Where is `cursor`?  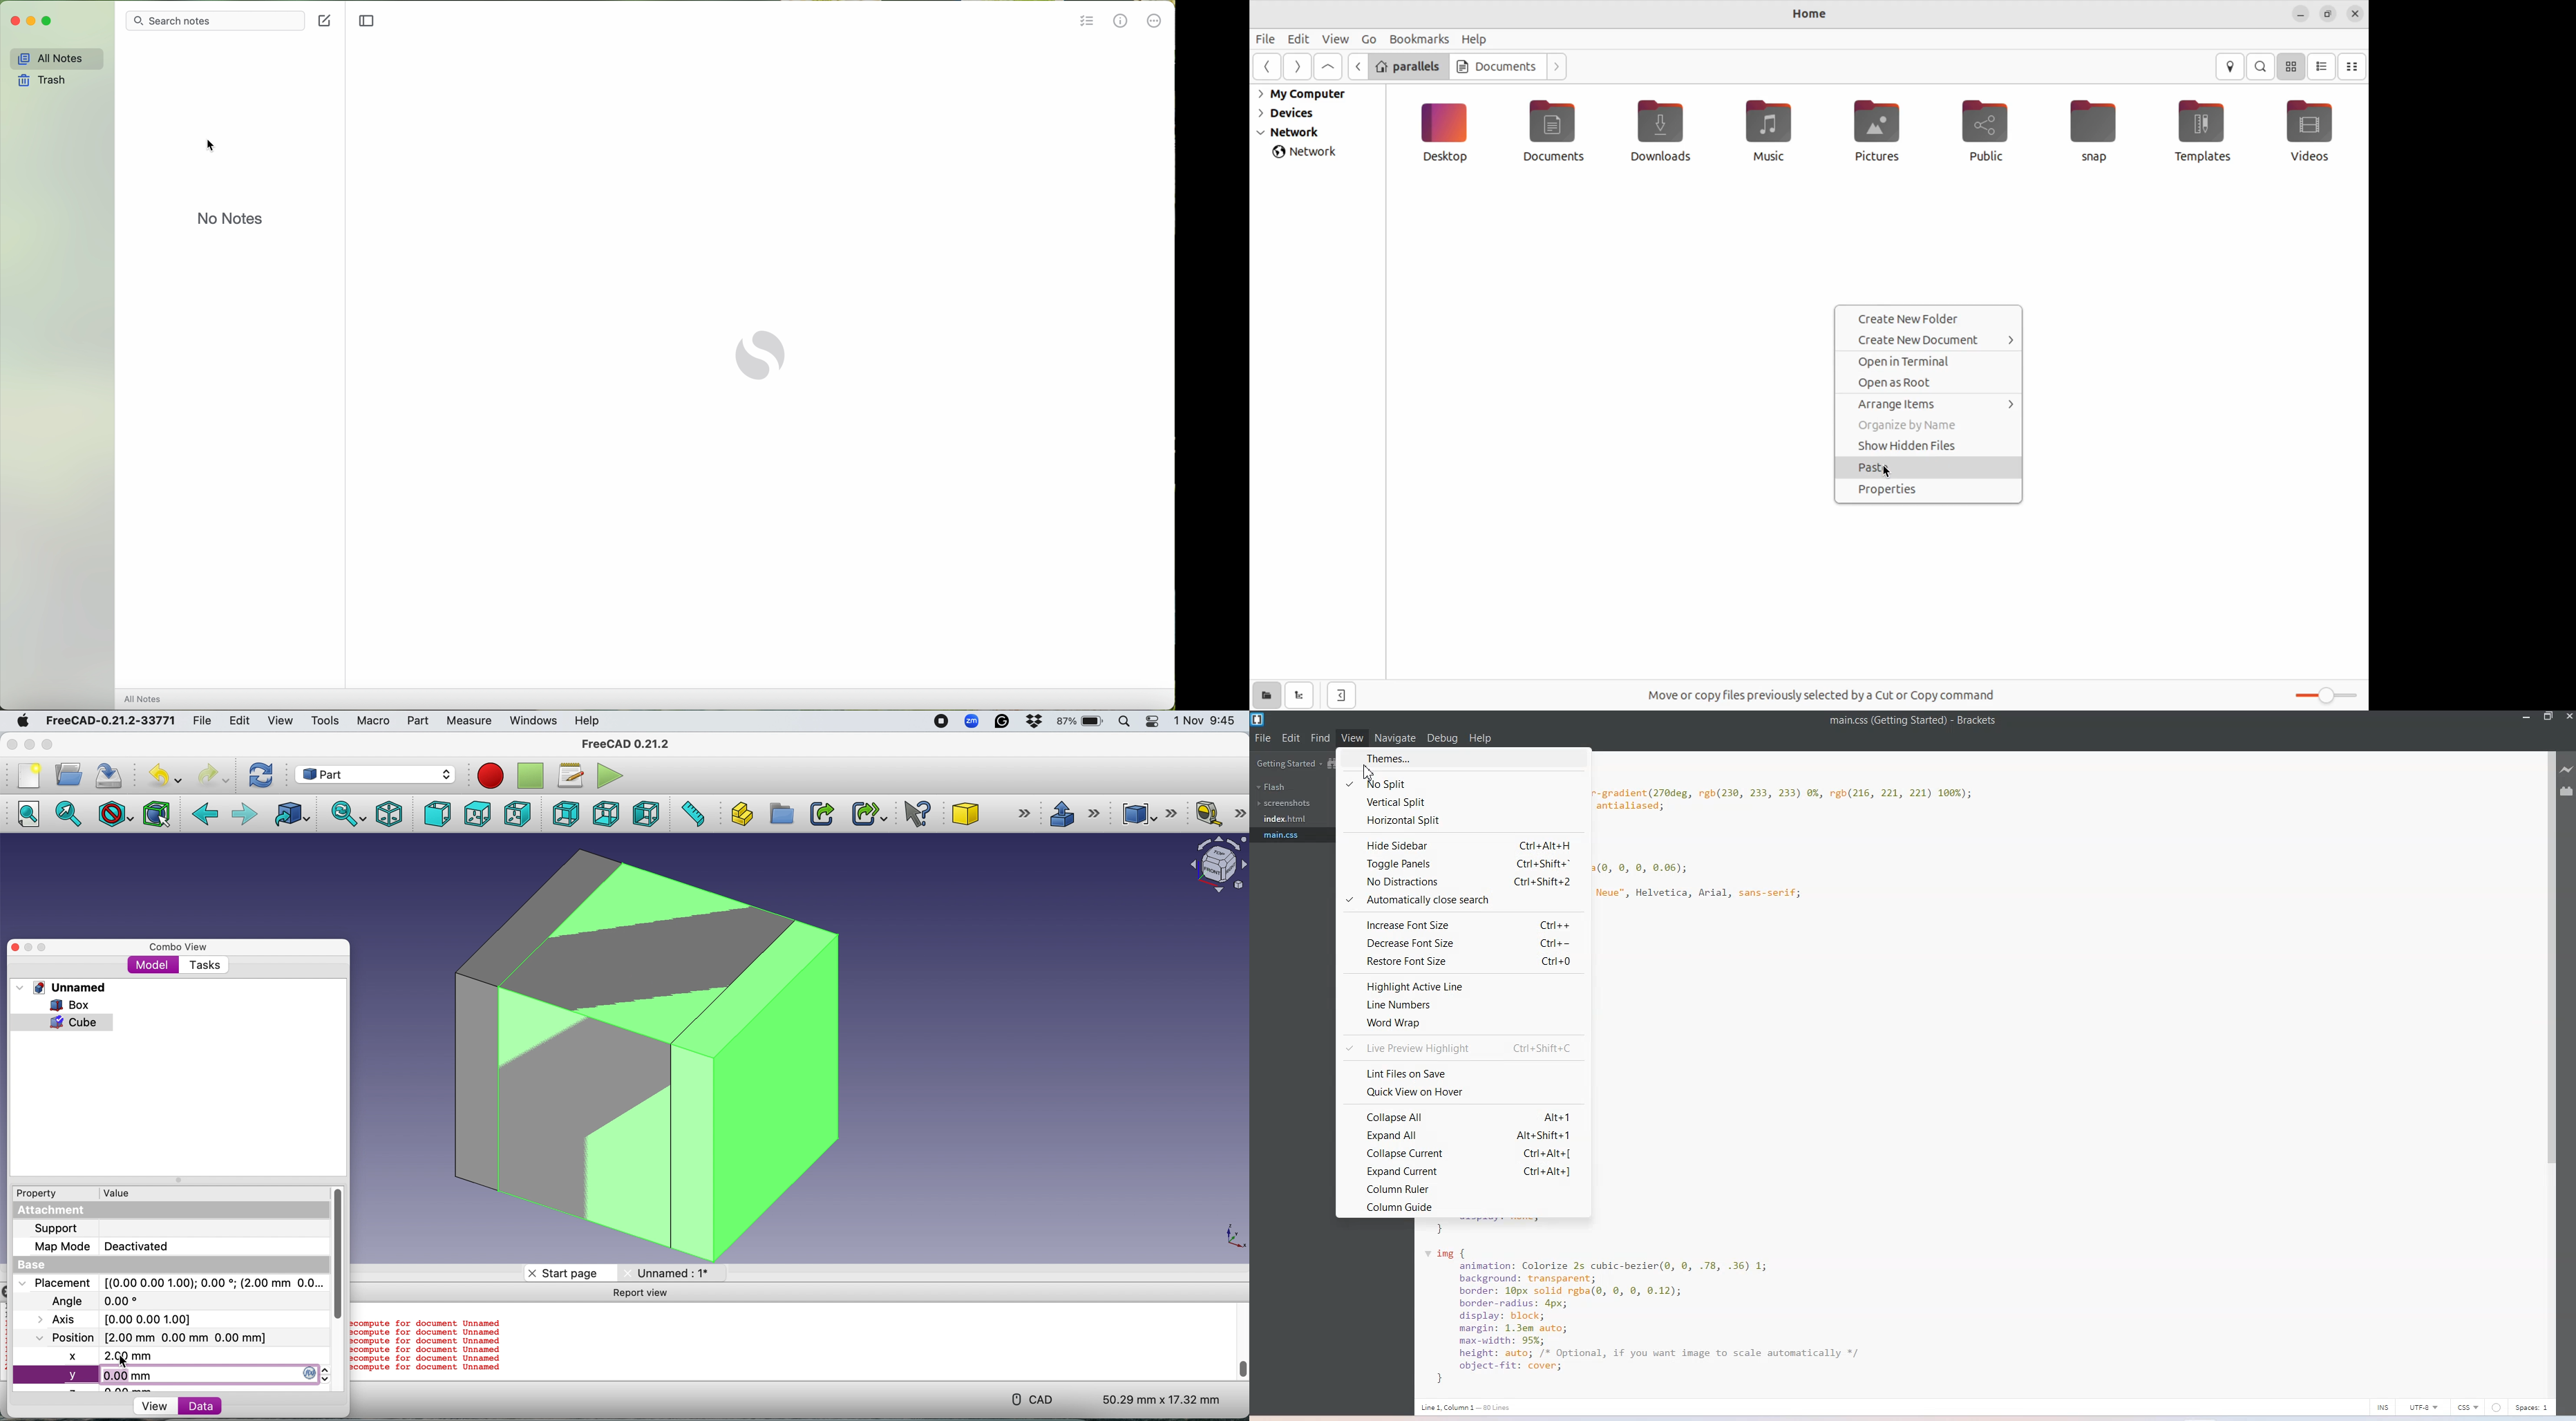 cursor is located at coordinates (124, 1362).